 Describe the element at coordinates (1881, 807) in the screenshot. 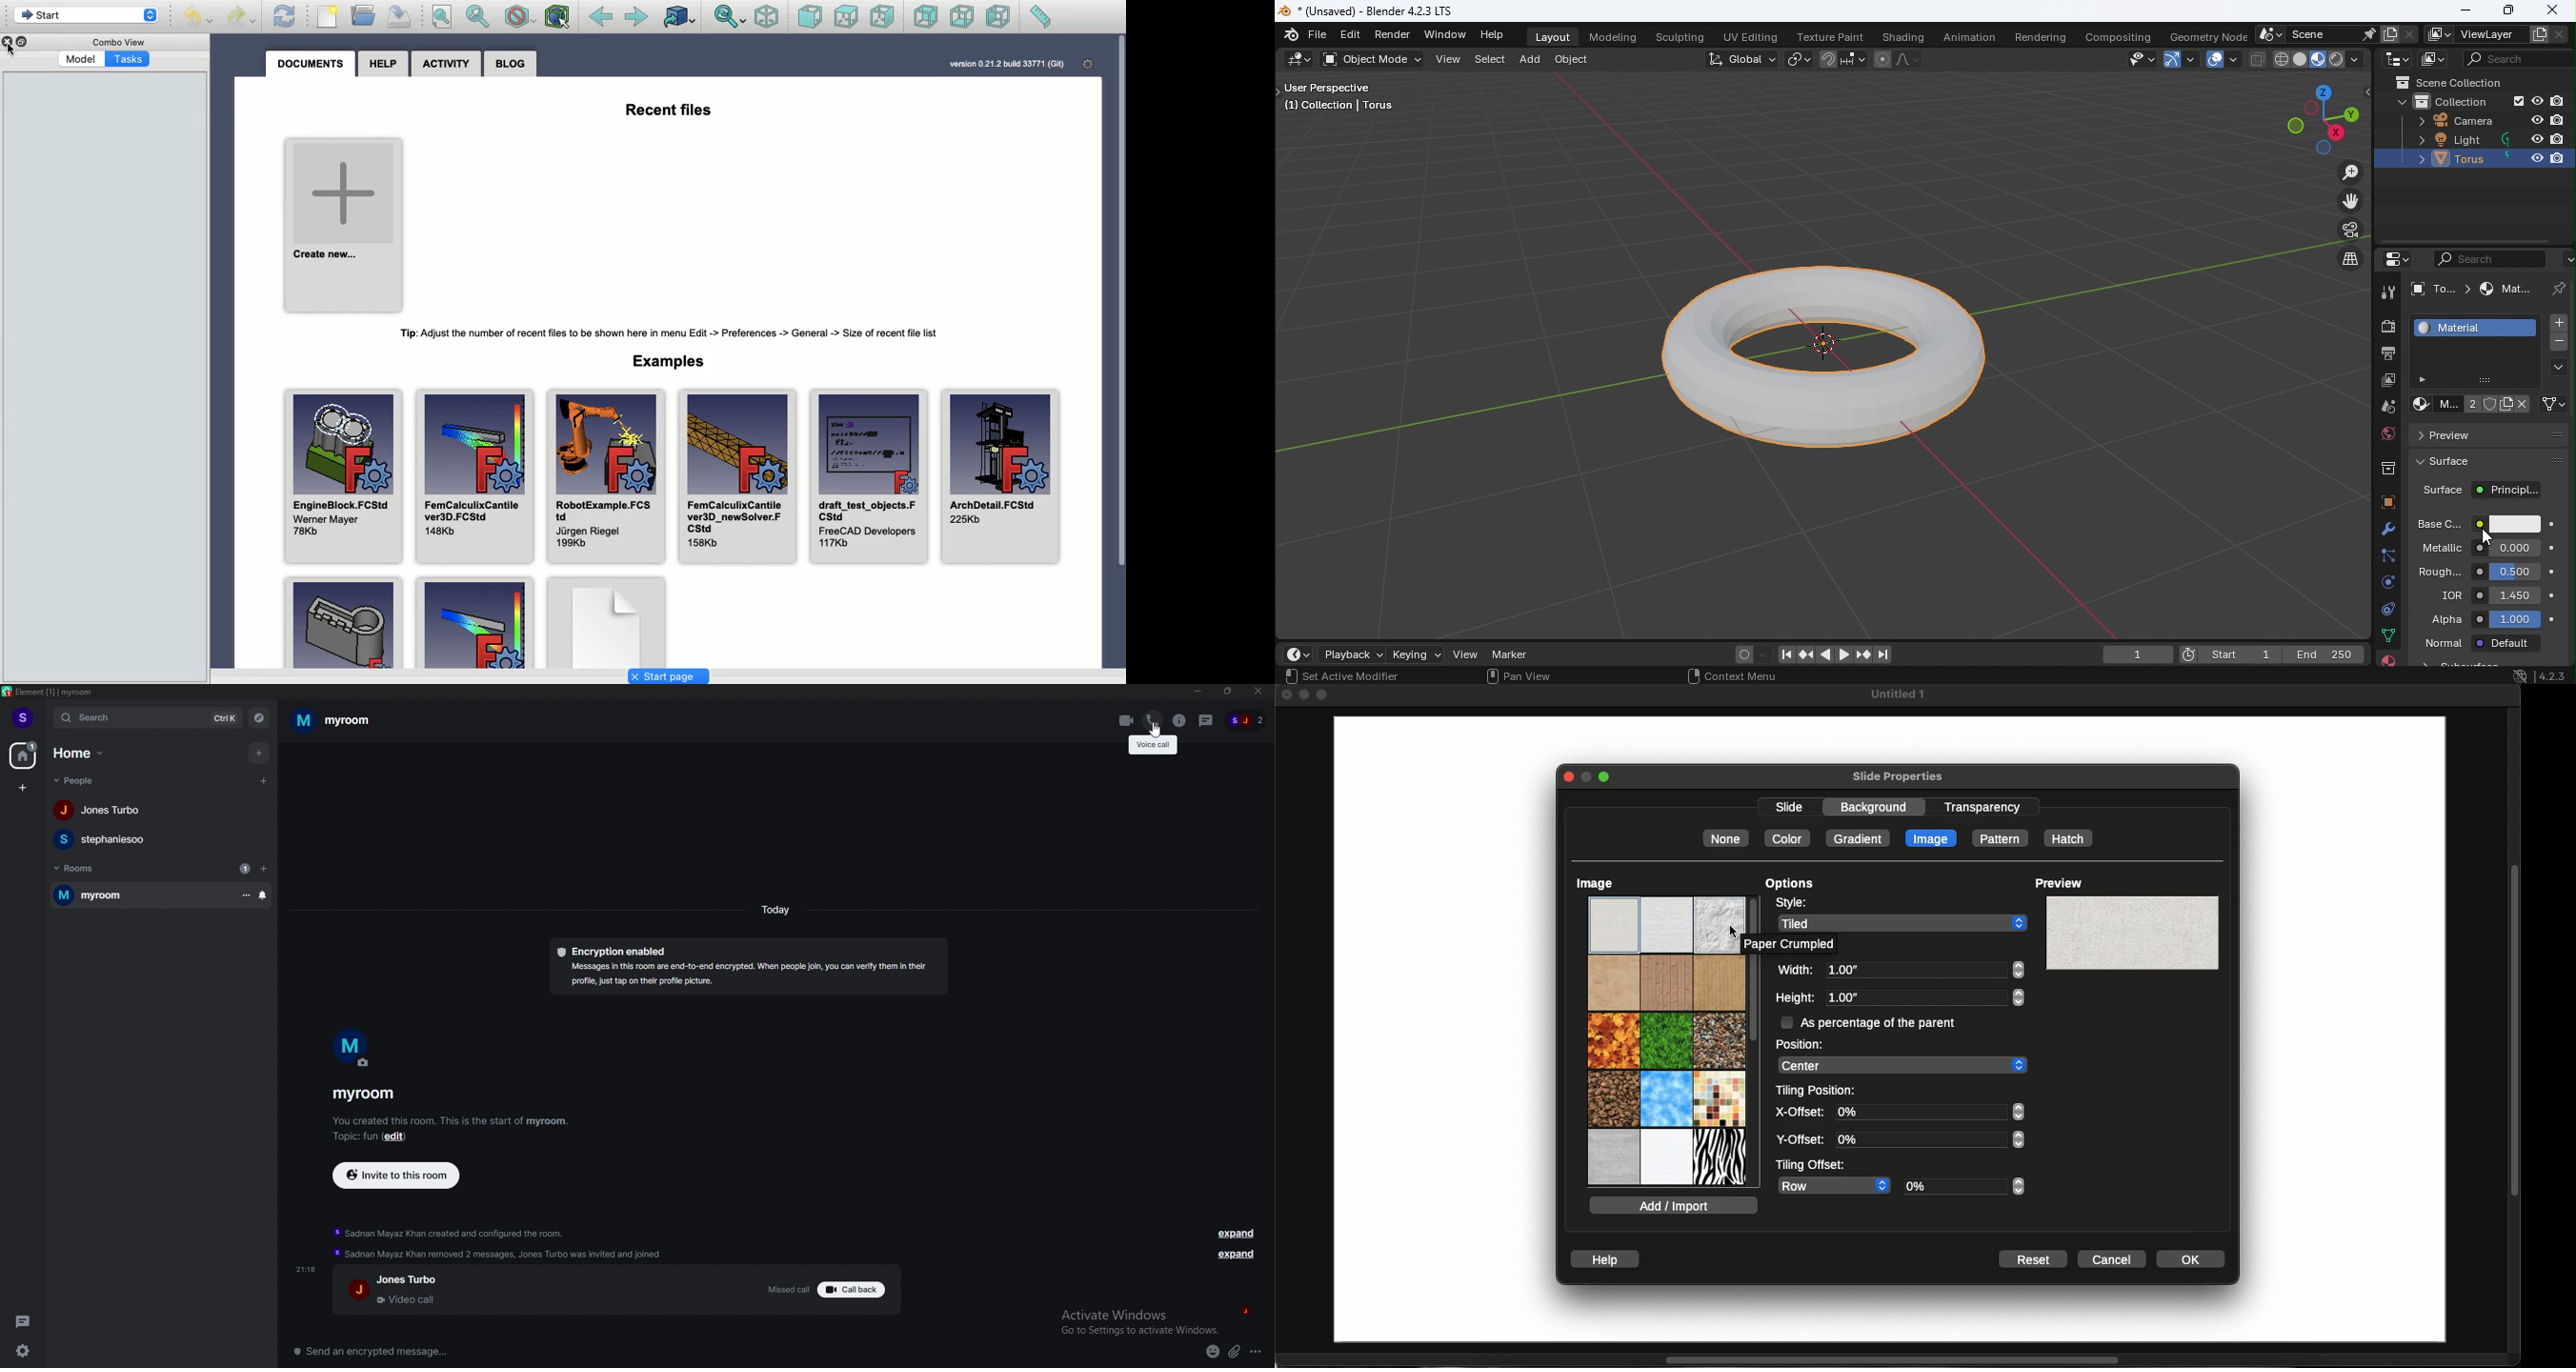

I see `Background` at that location.